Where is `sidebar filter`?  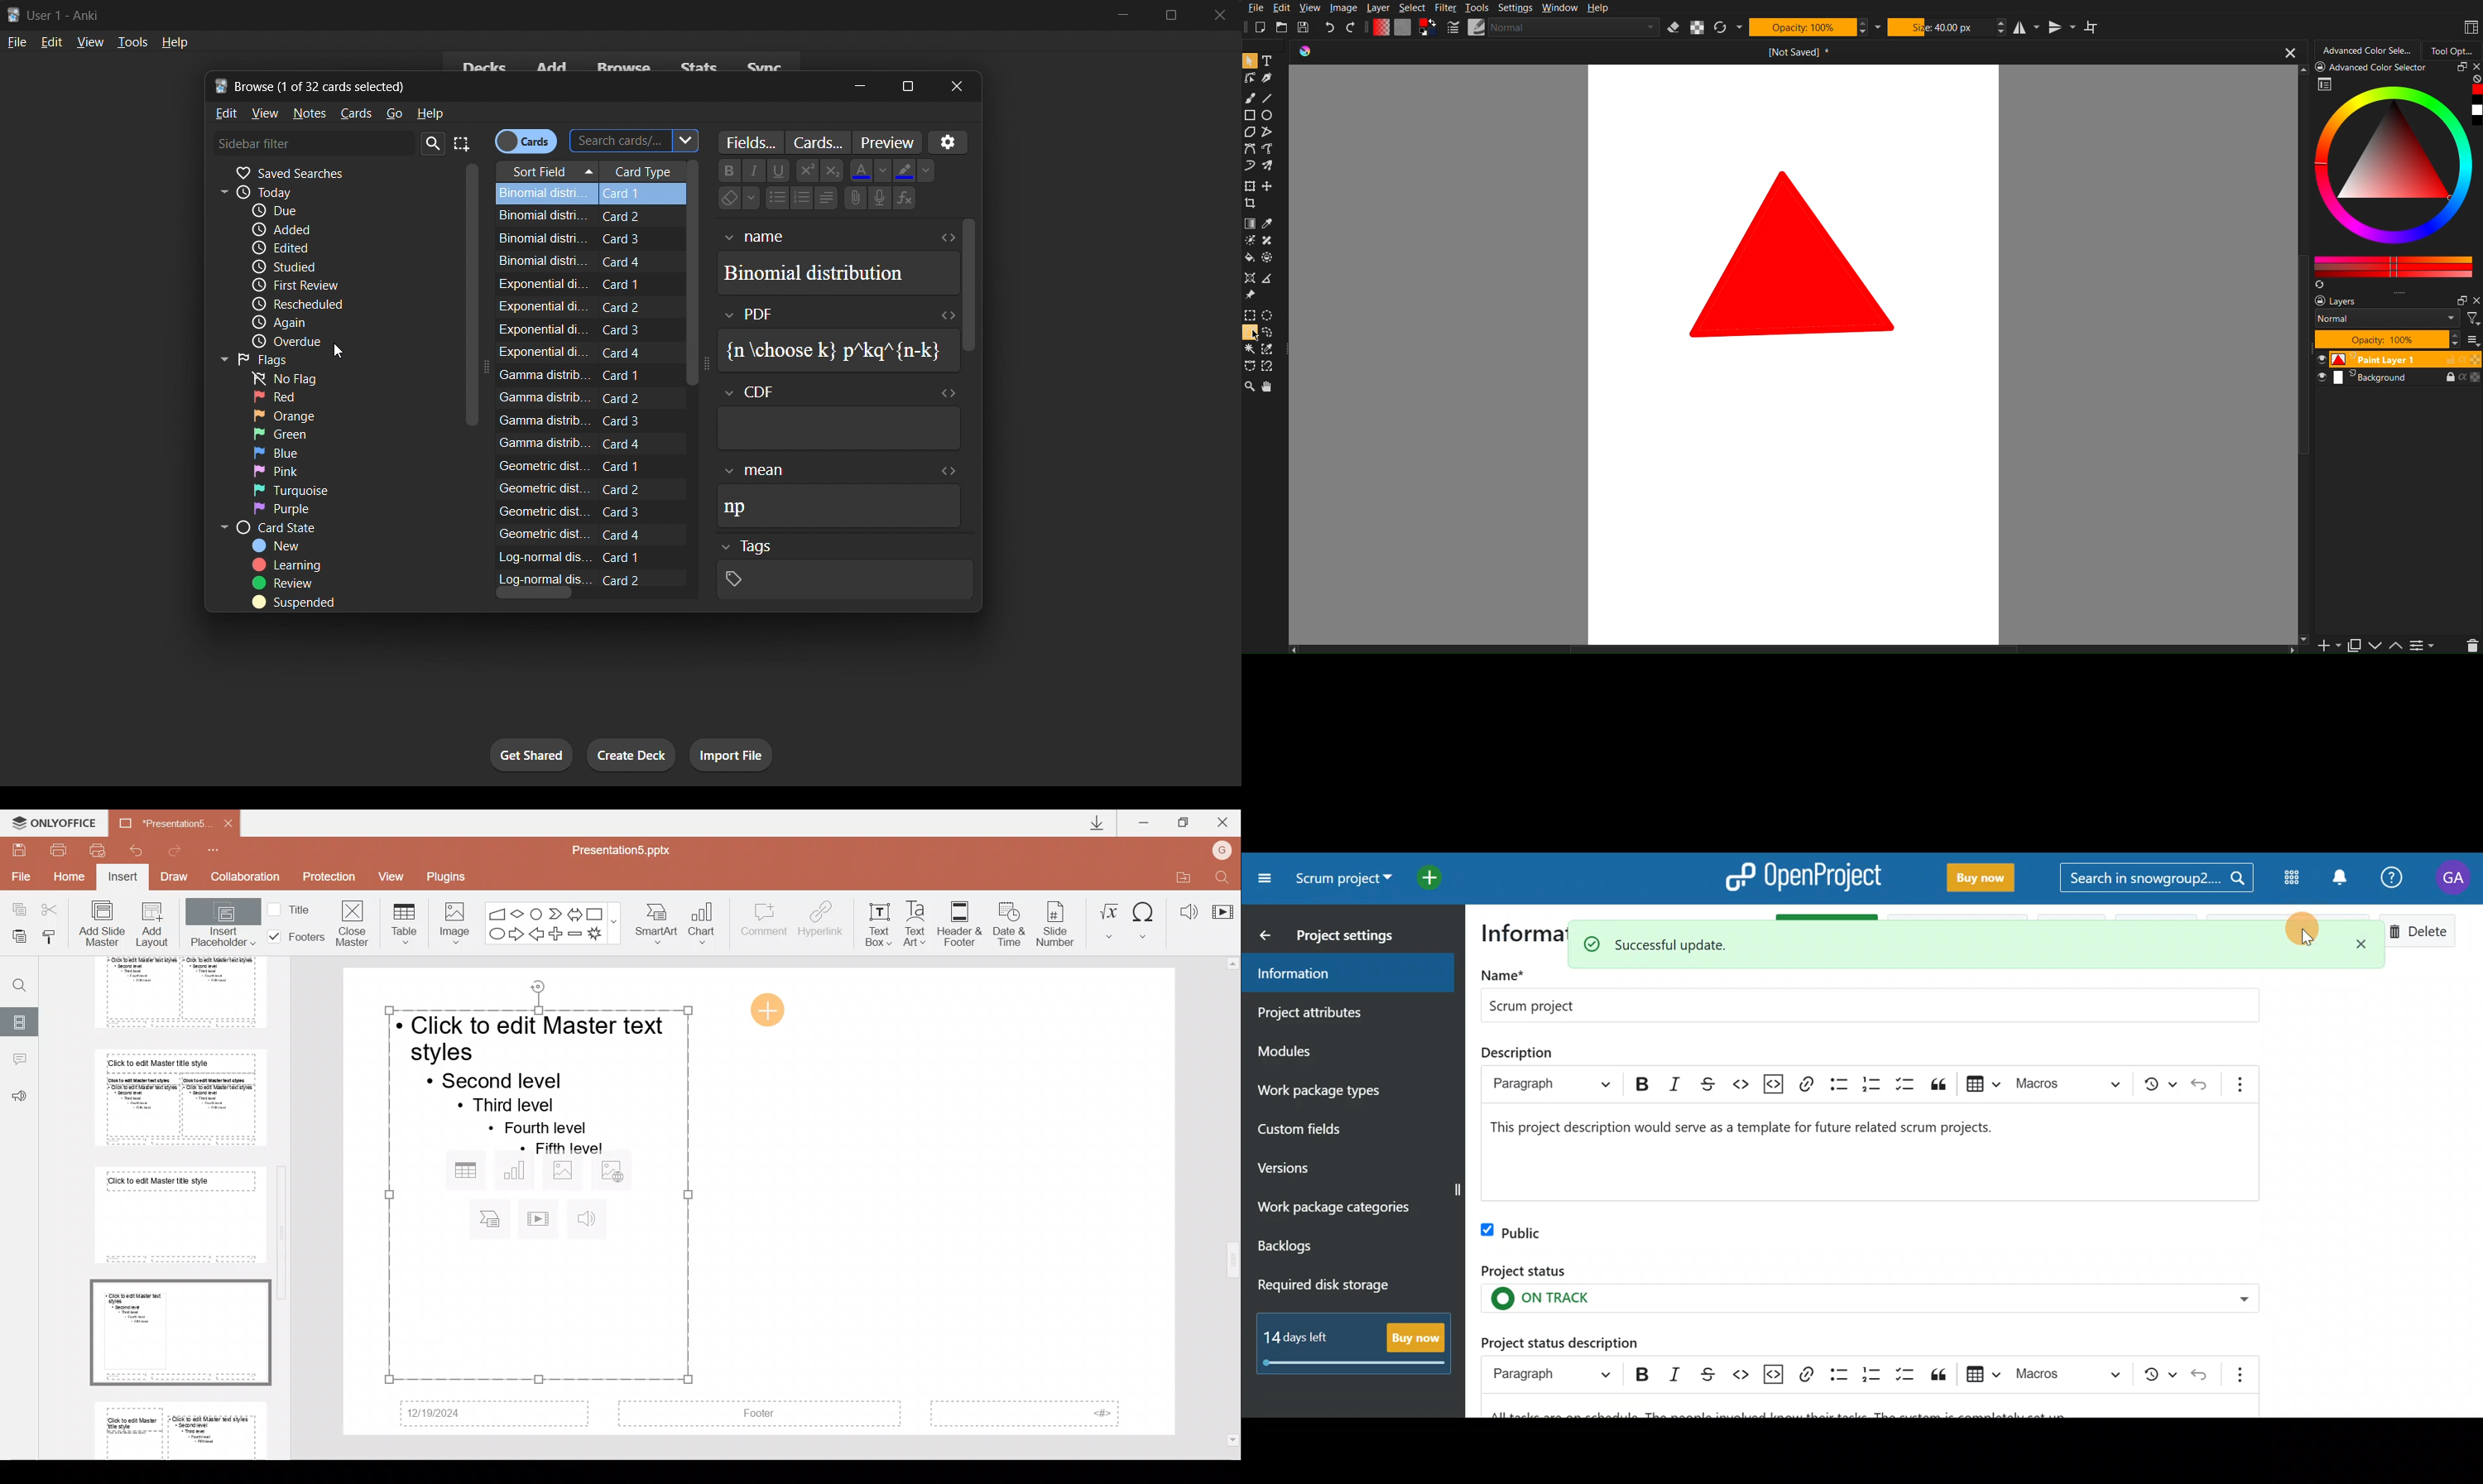 sidebar filter is located at coordinates (313, 145).